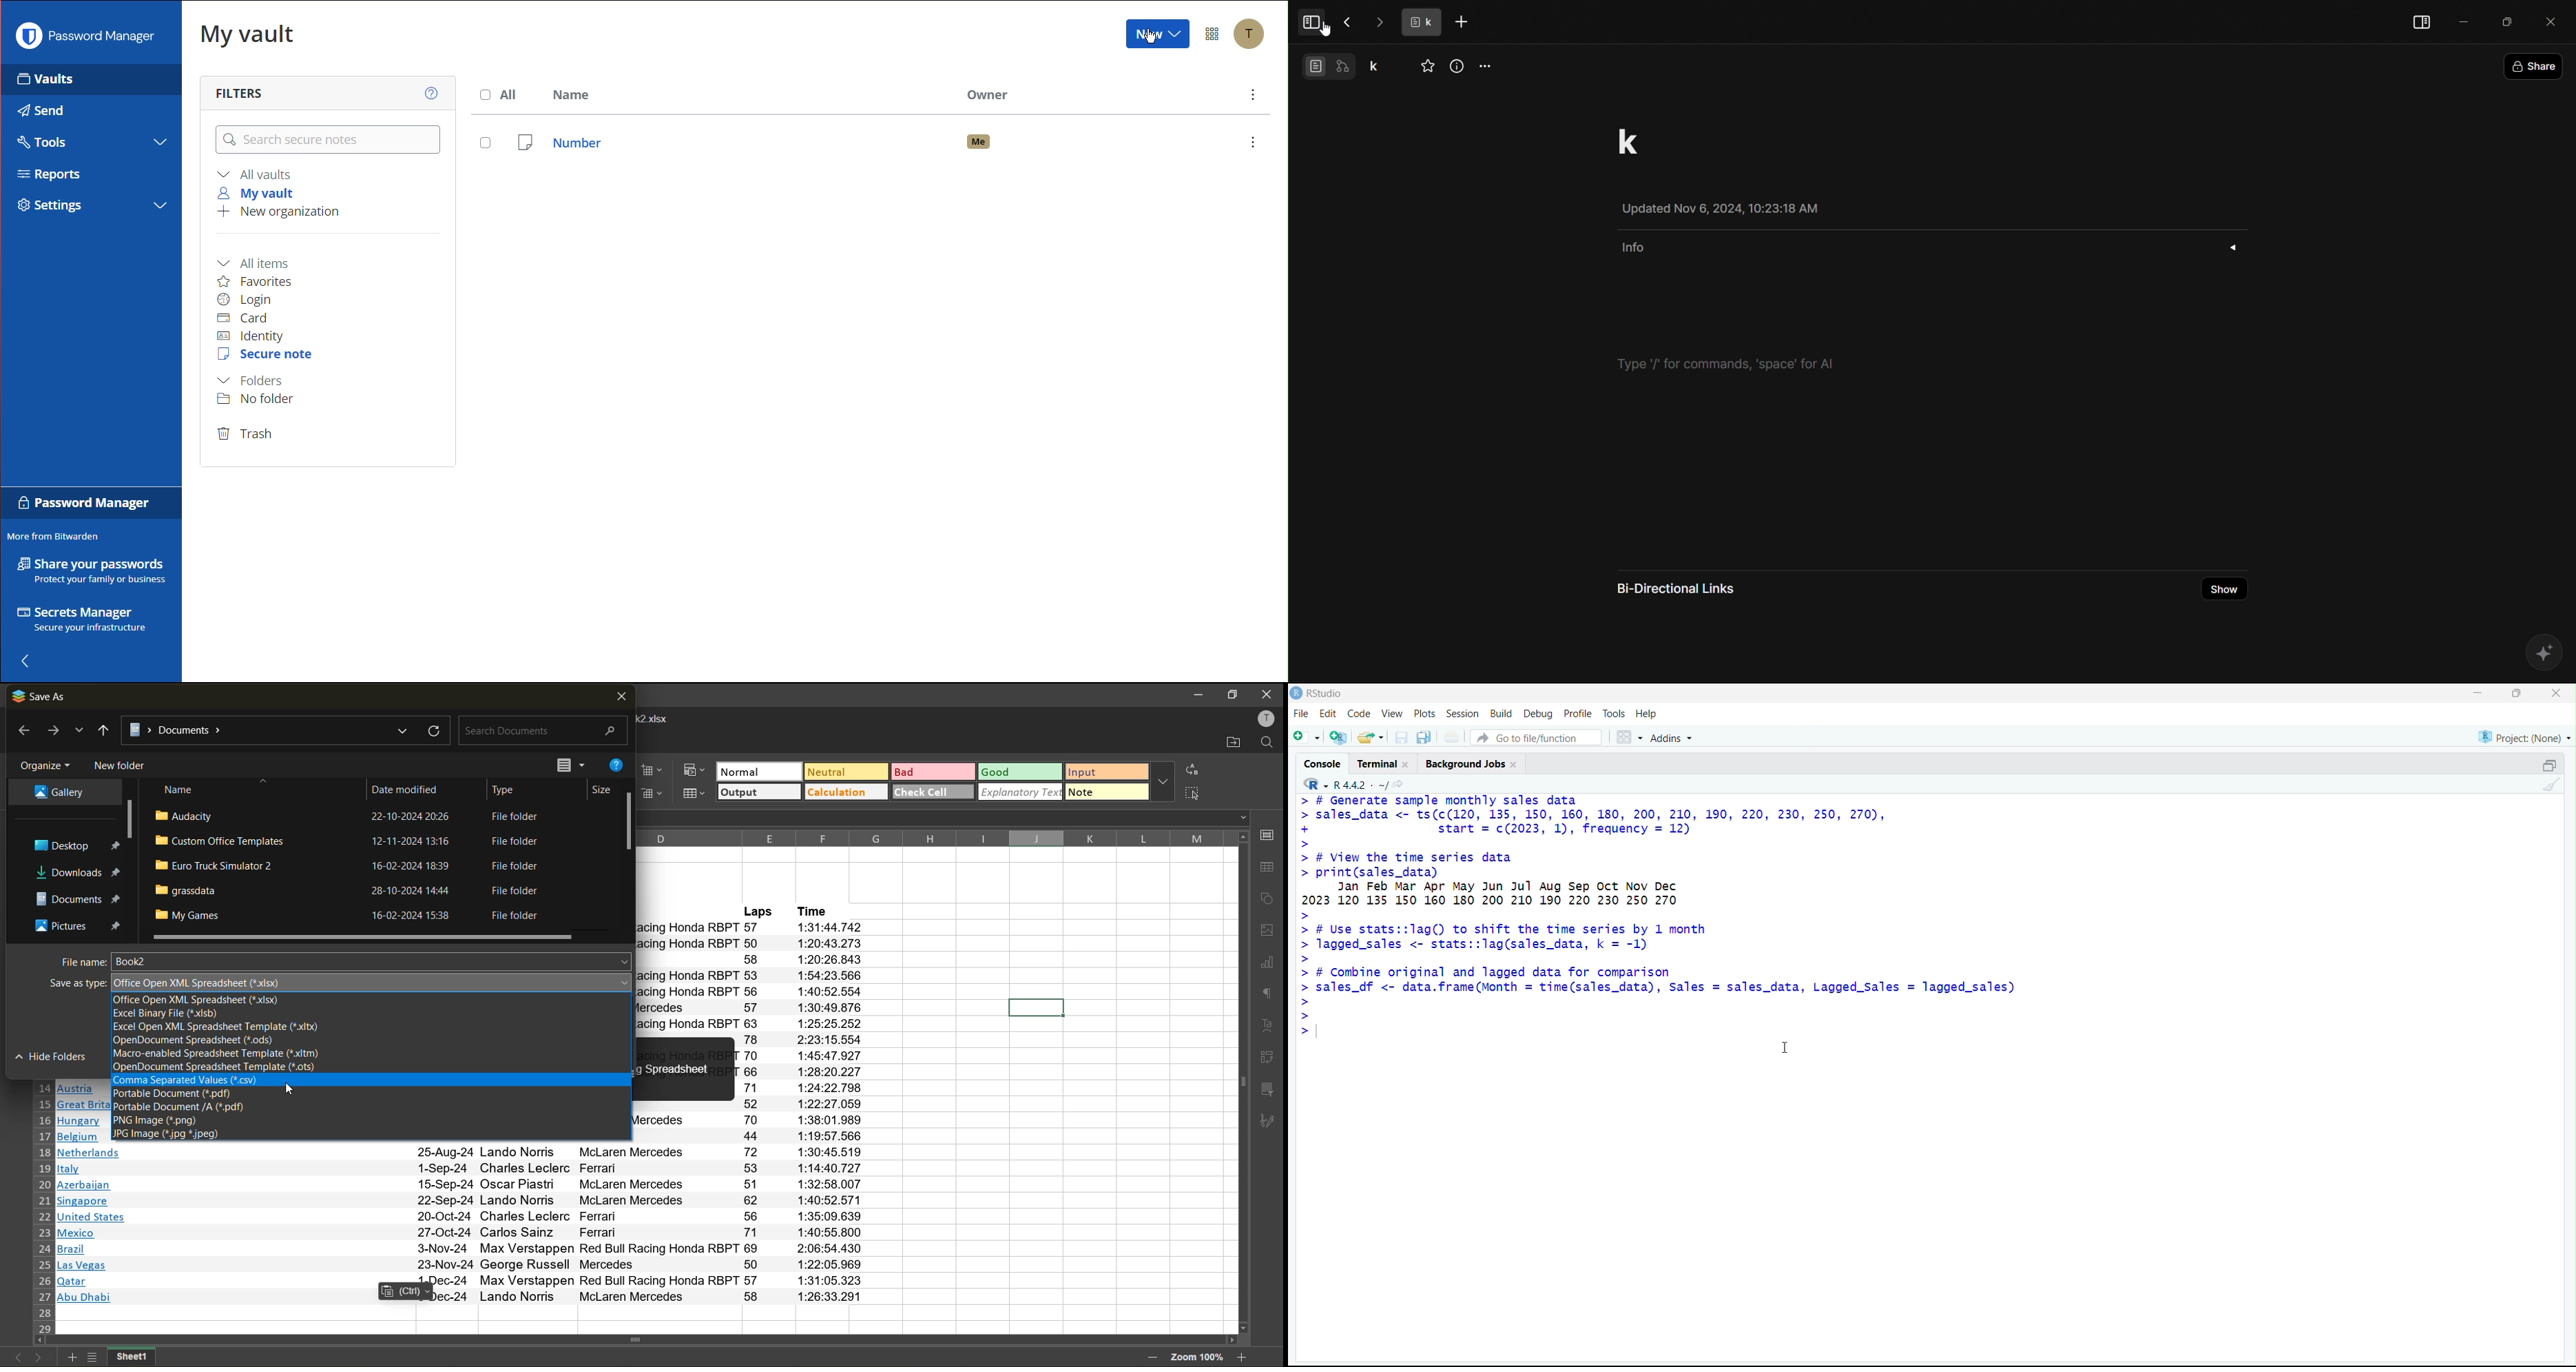 The width and height of the screenshot is (2576, 1372). What do you see at coordinates (72, 847) in the screenshot?
I see `folder` at bounding box center [72, 847].